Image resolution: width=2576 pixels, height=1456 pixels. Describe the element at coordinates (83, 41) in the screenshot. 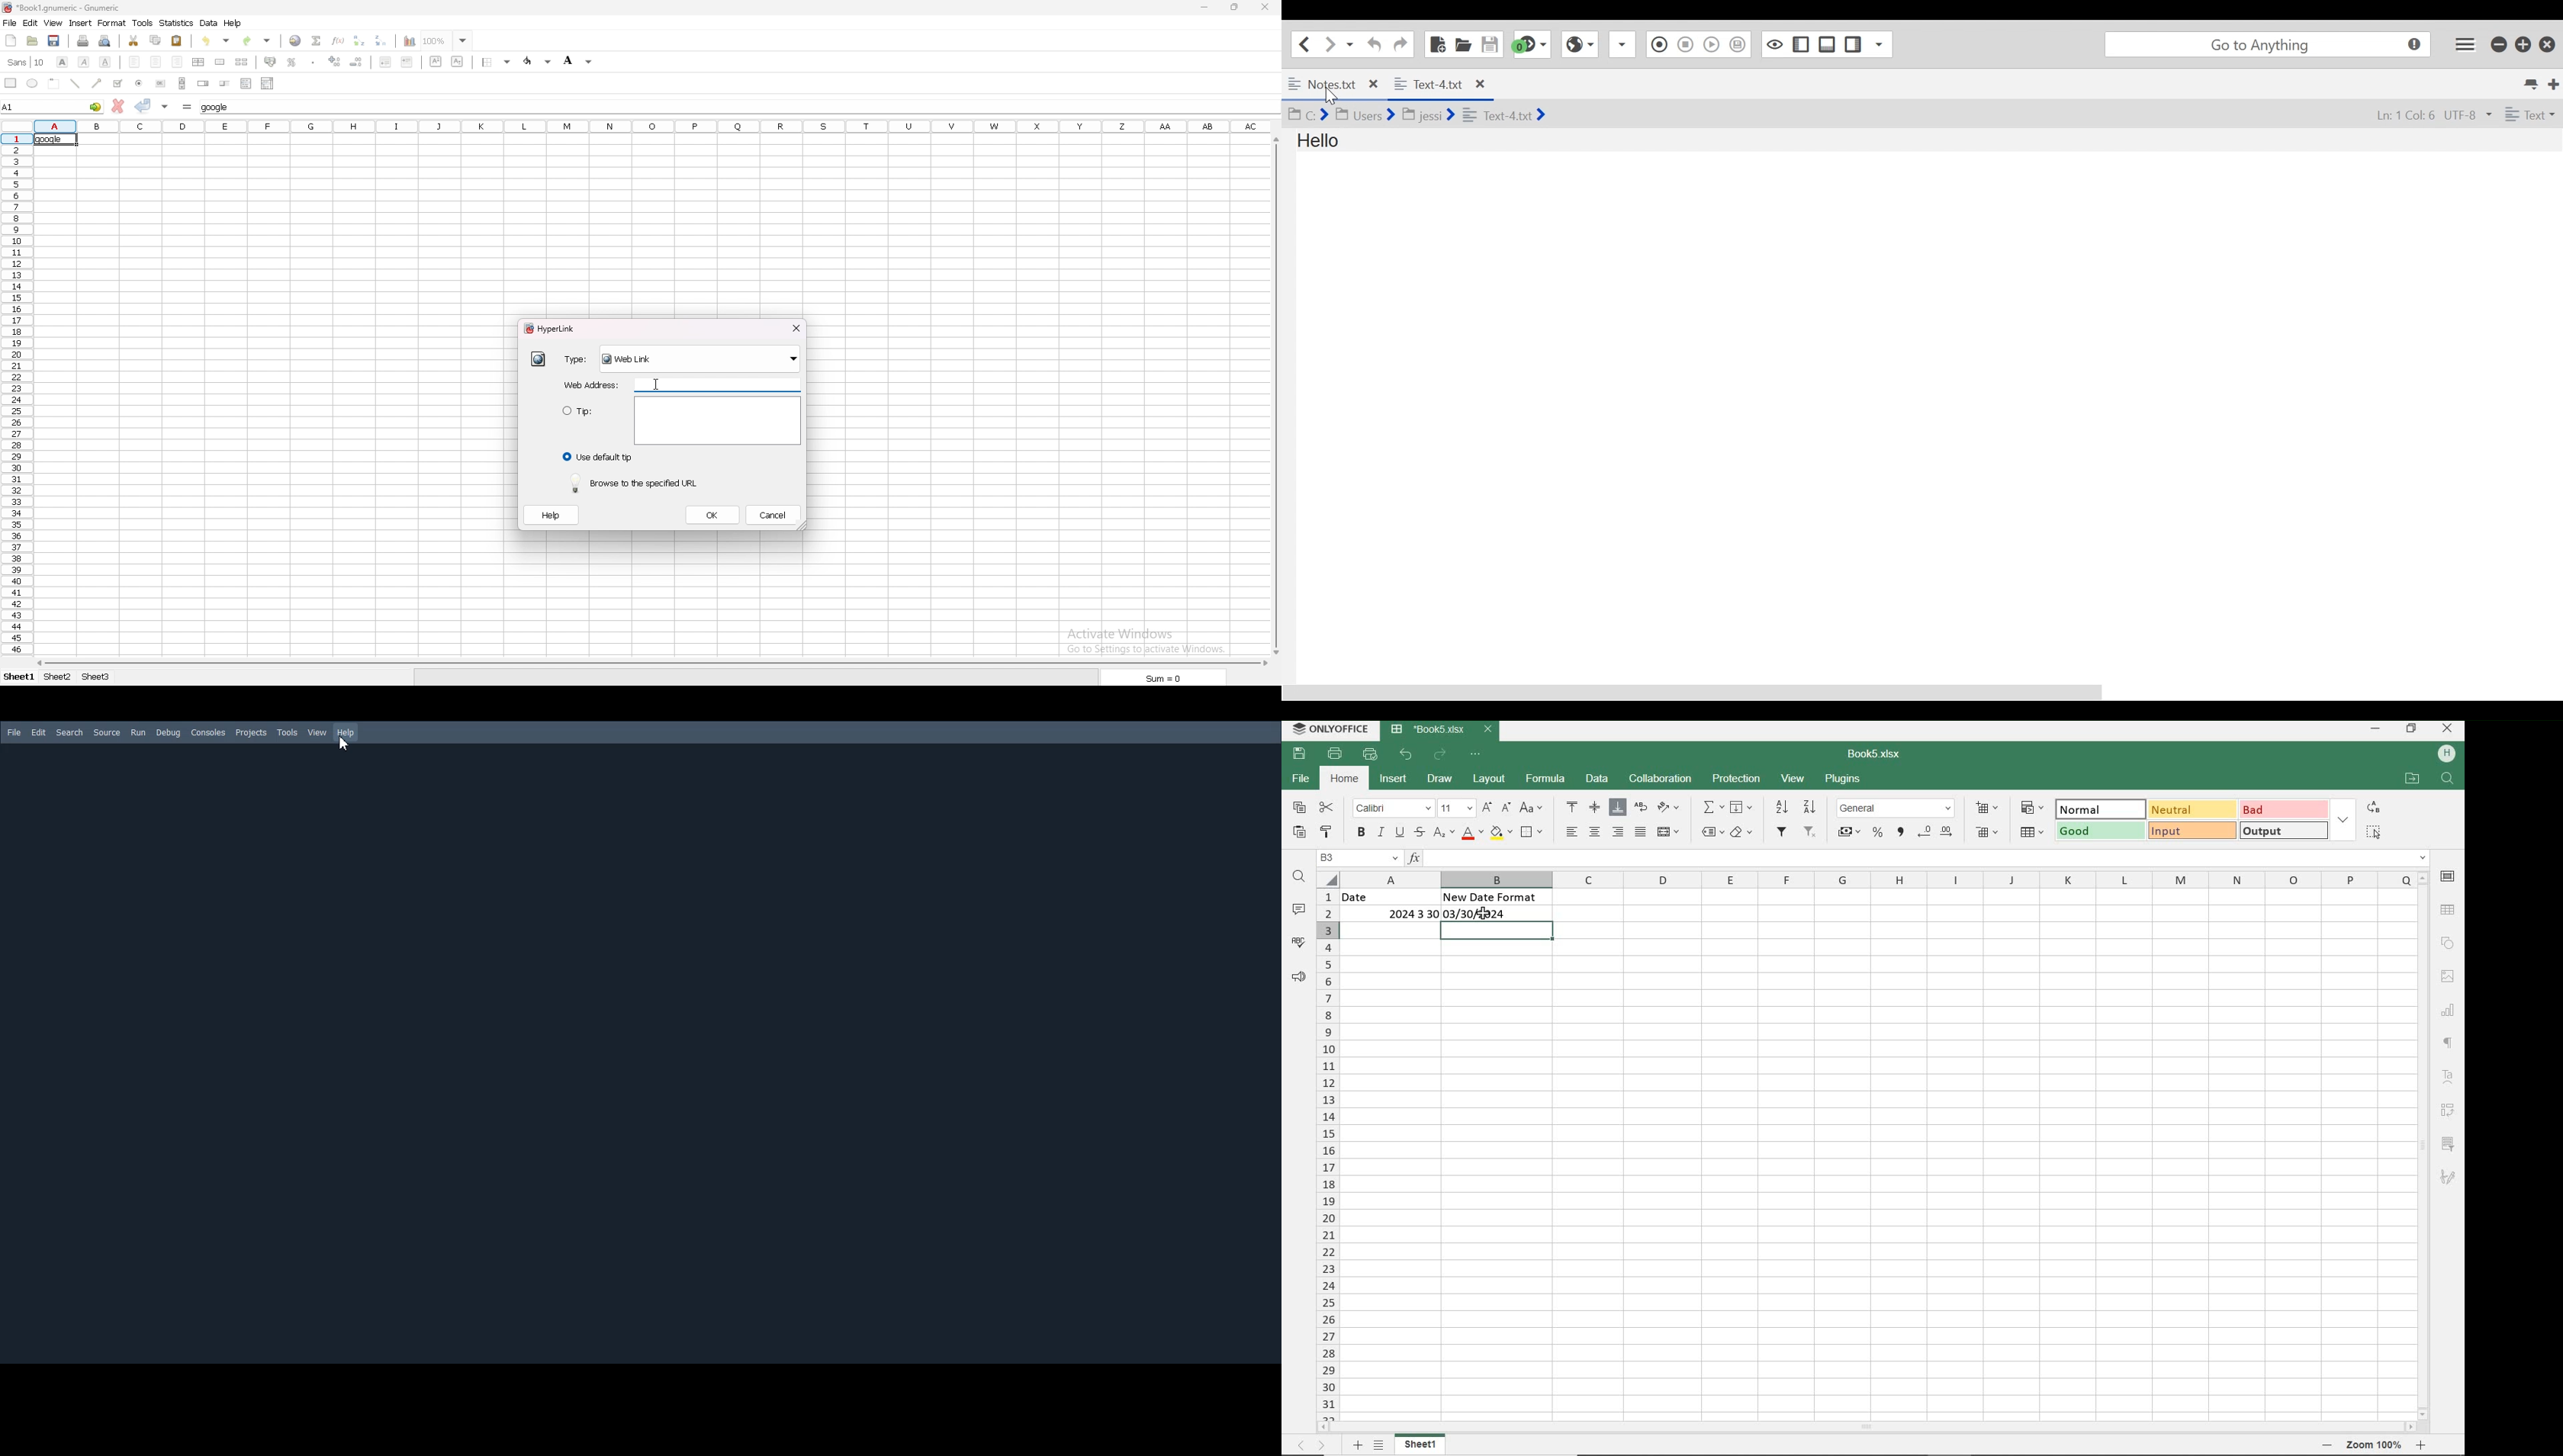

I see `print` at that location.